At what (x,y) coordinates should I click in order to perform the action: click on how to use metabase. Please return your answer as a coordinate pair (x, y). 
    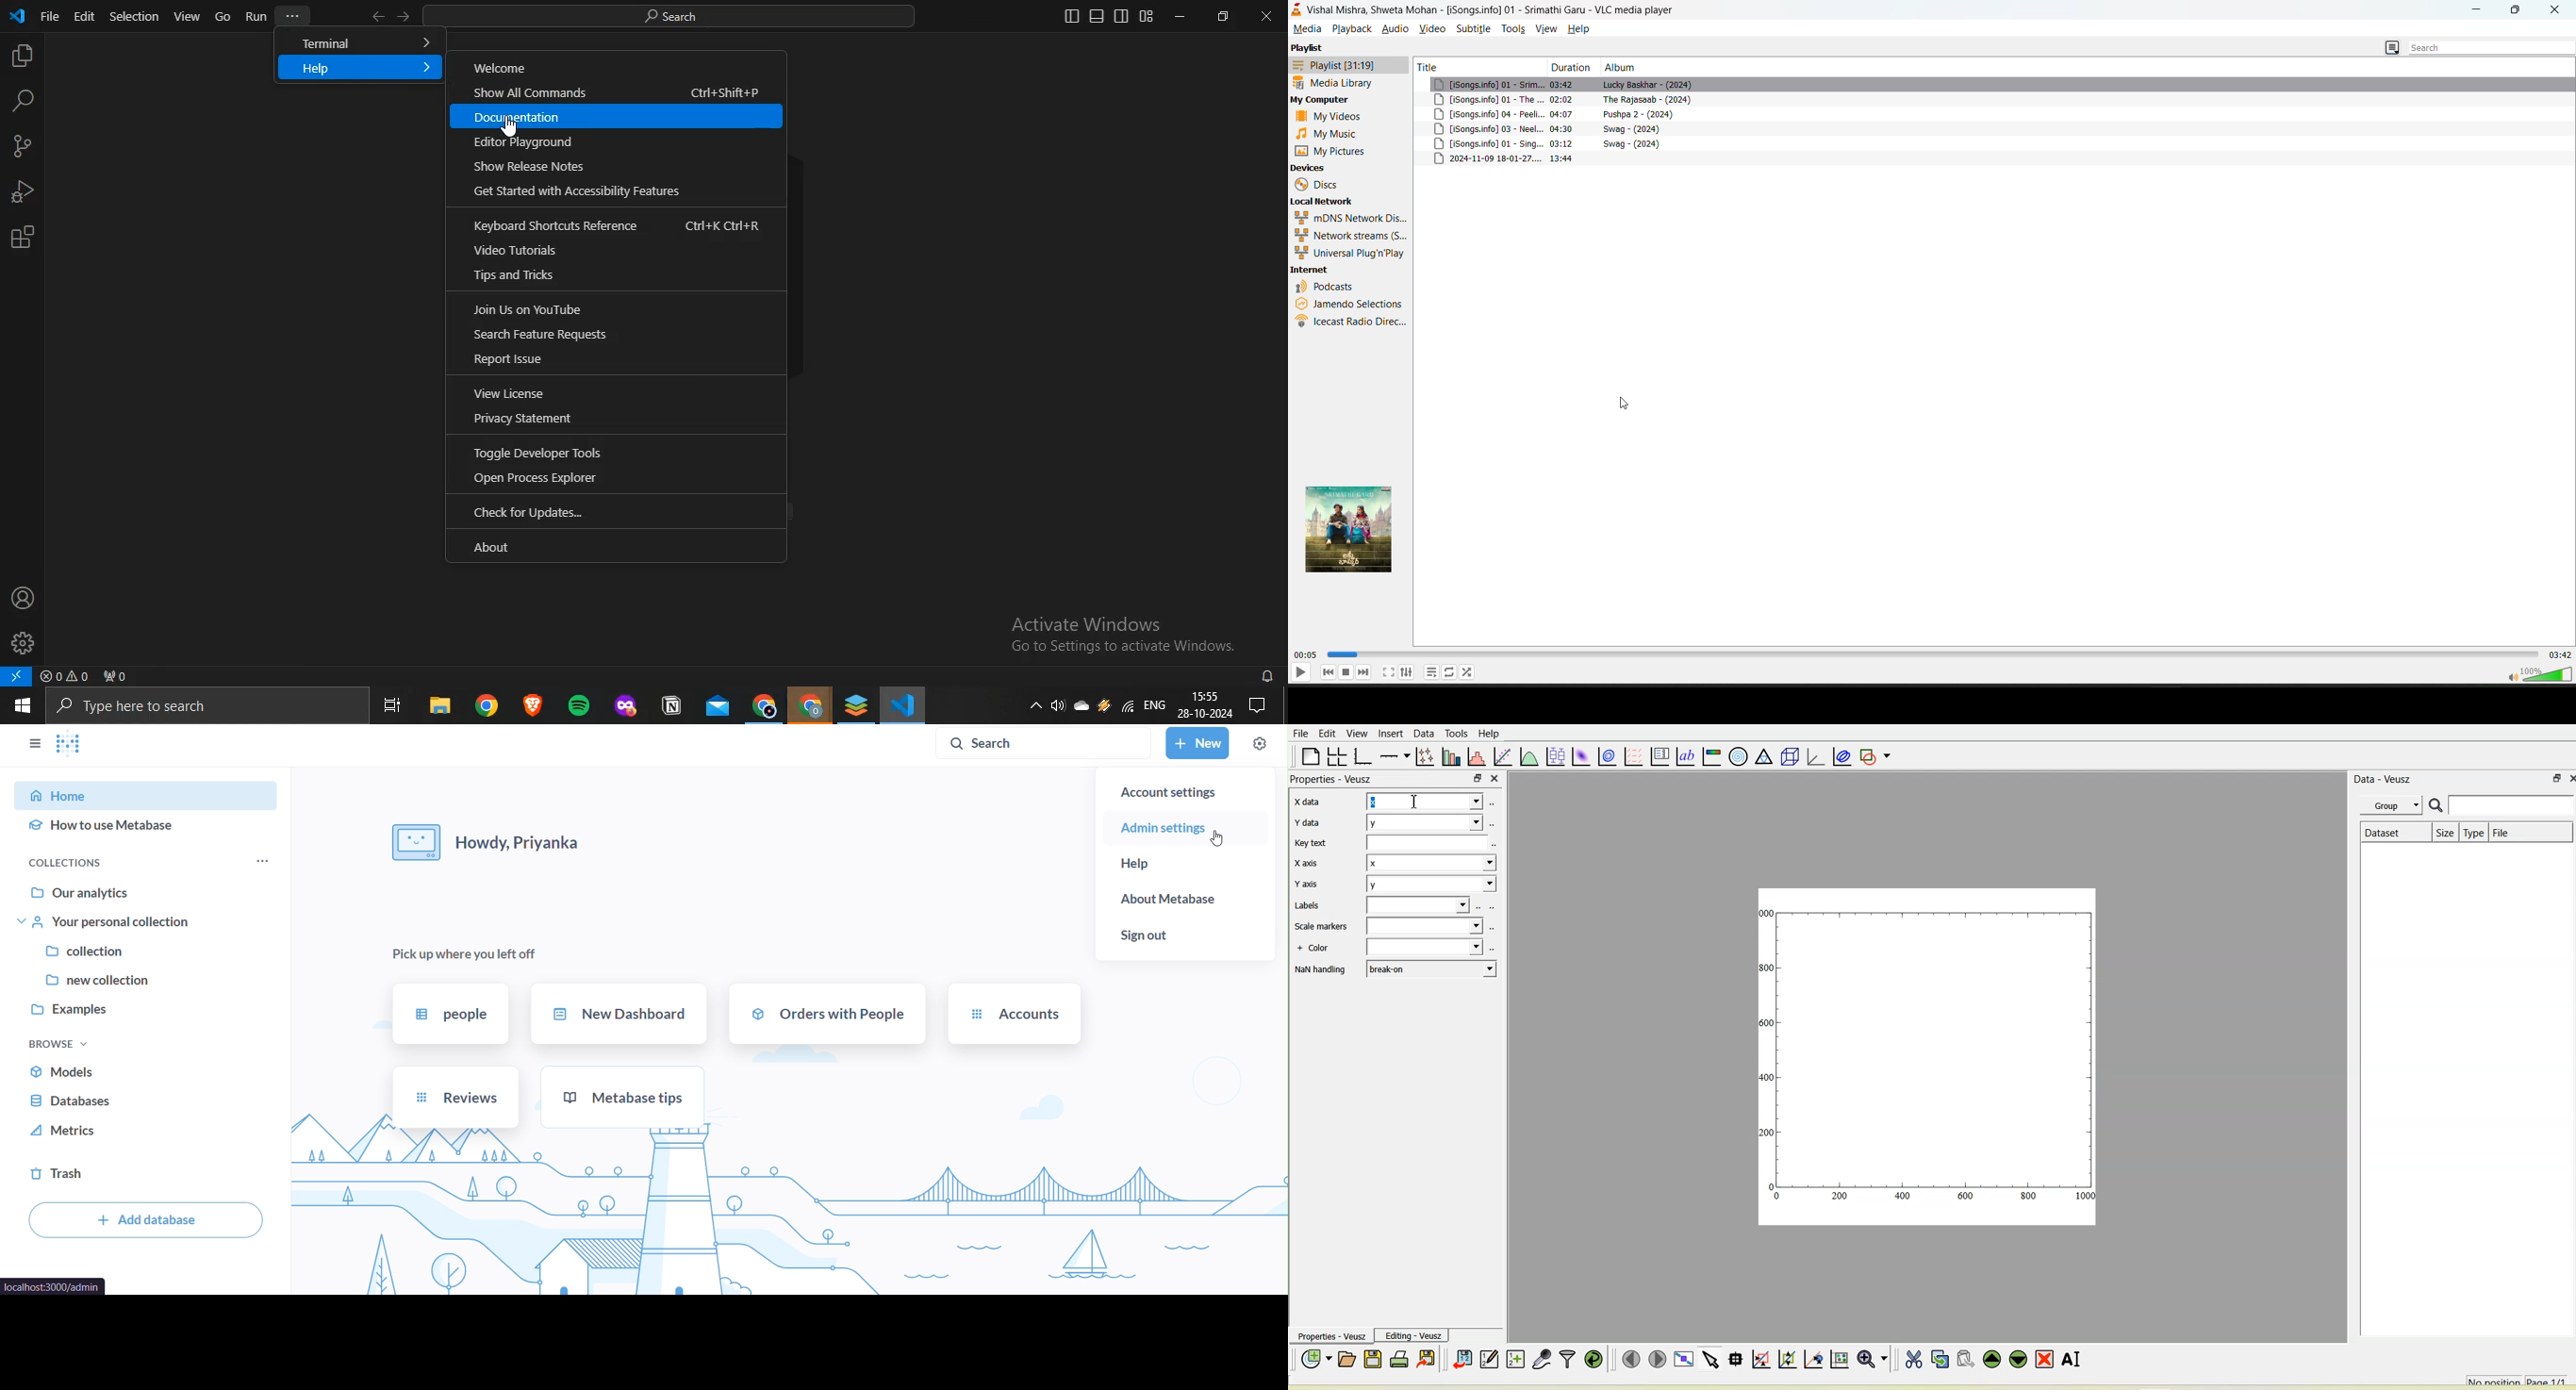
    Looking at the image, I should click on (148, 829).